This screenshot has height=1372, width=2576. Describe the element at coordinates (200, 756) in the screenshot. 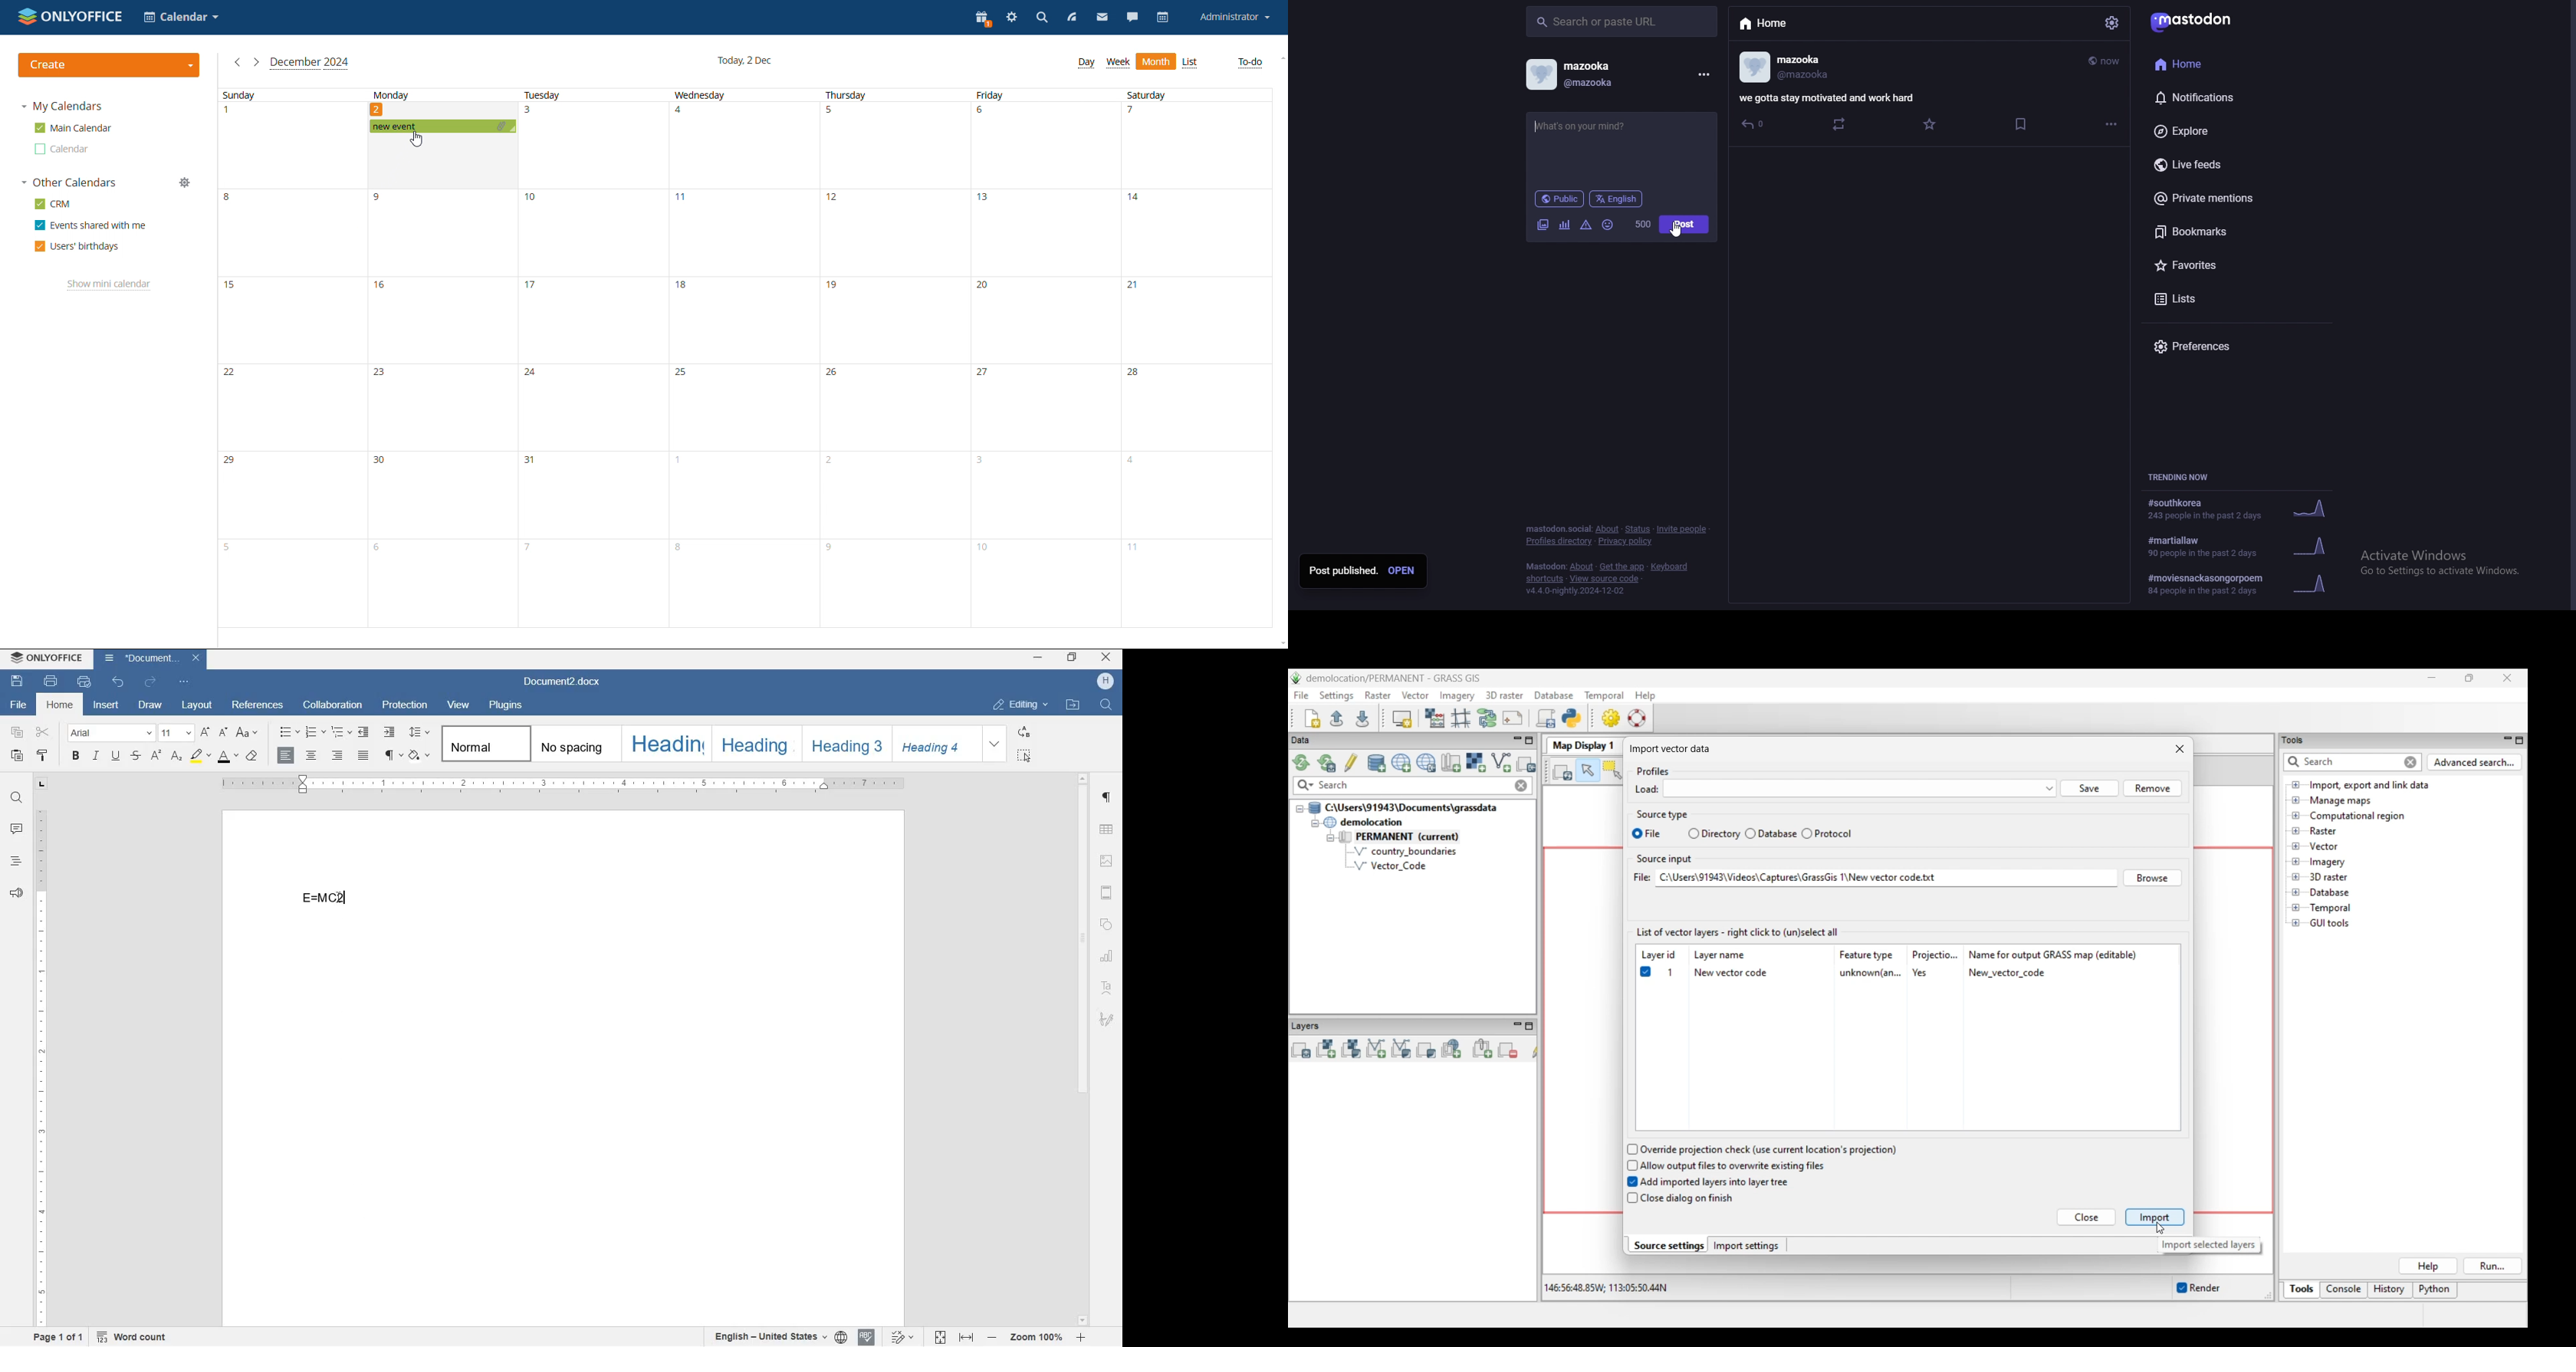

I see `highlight color` at that location.